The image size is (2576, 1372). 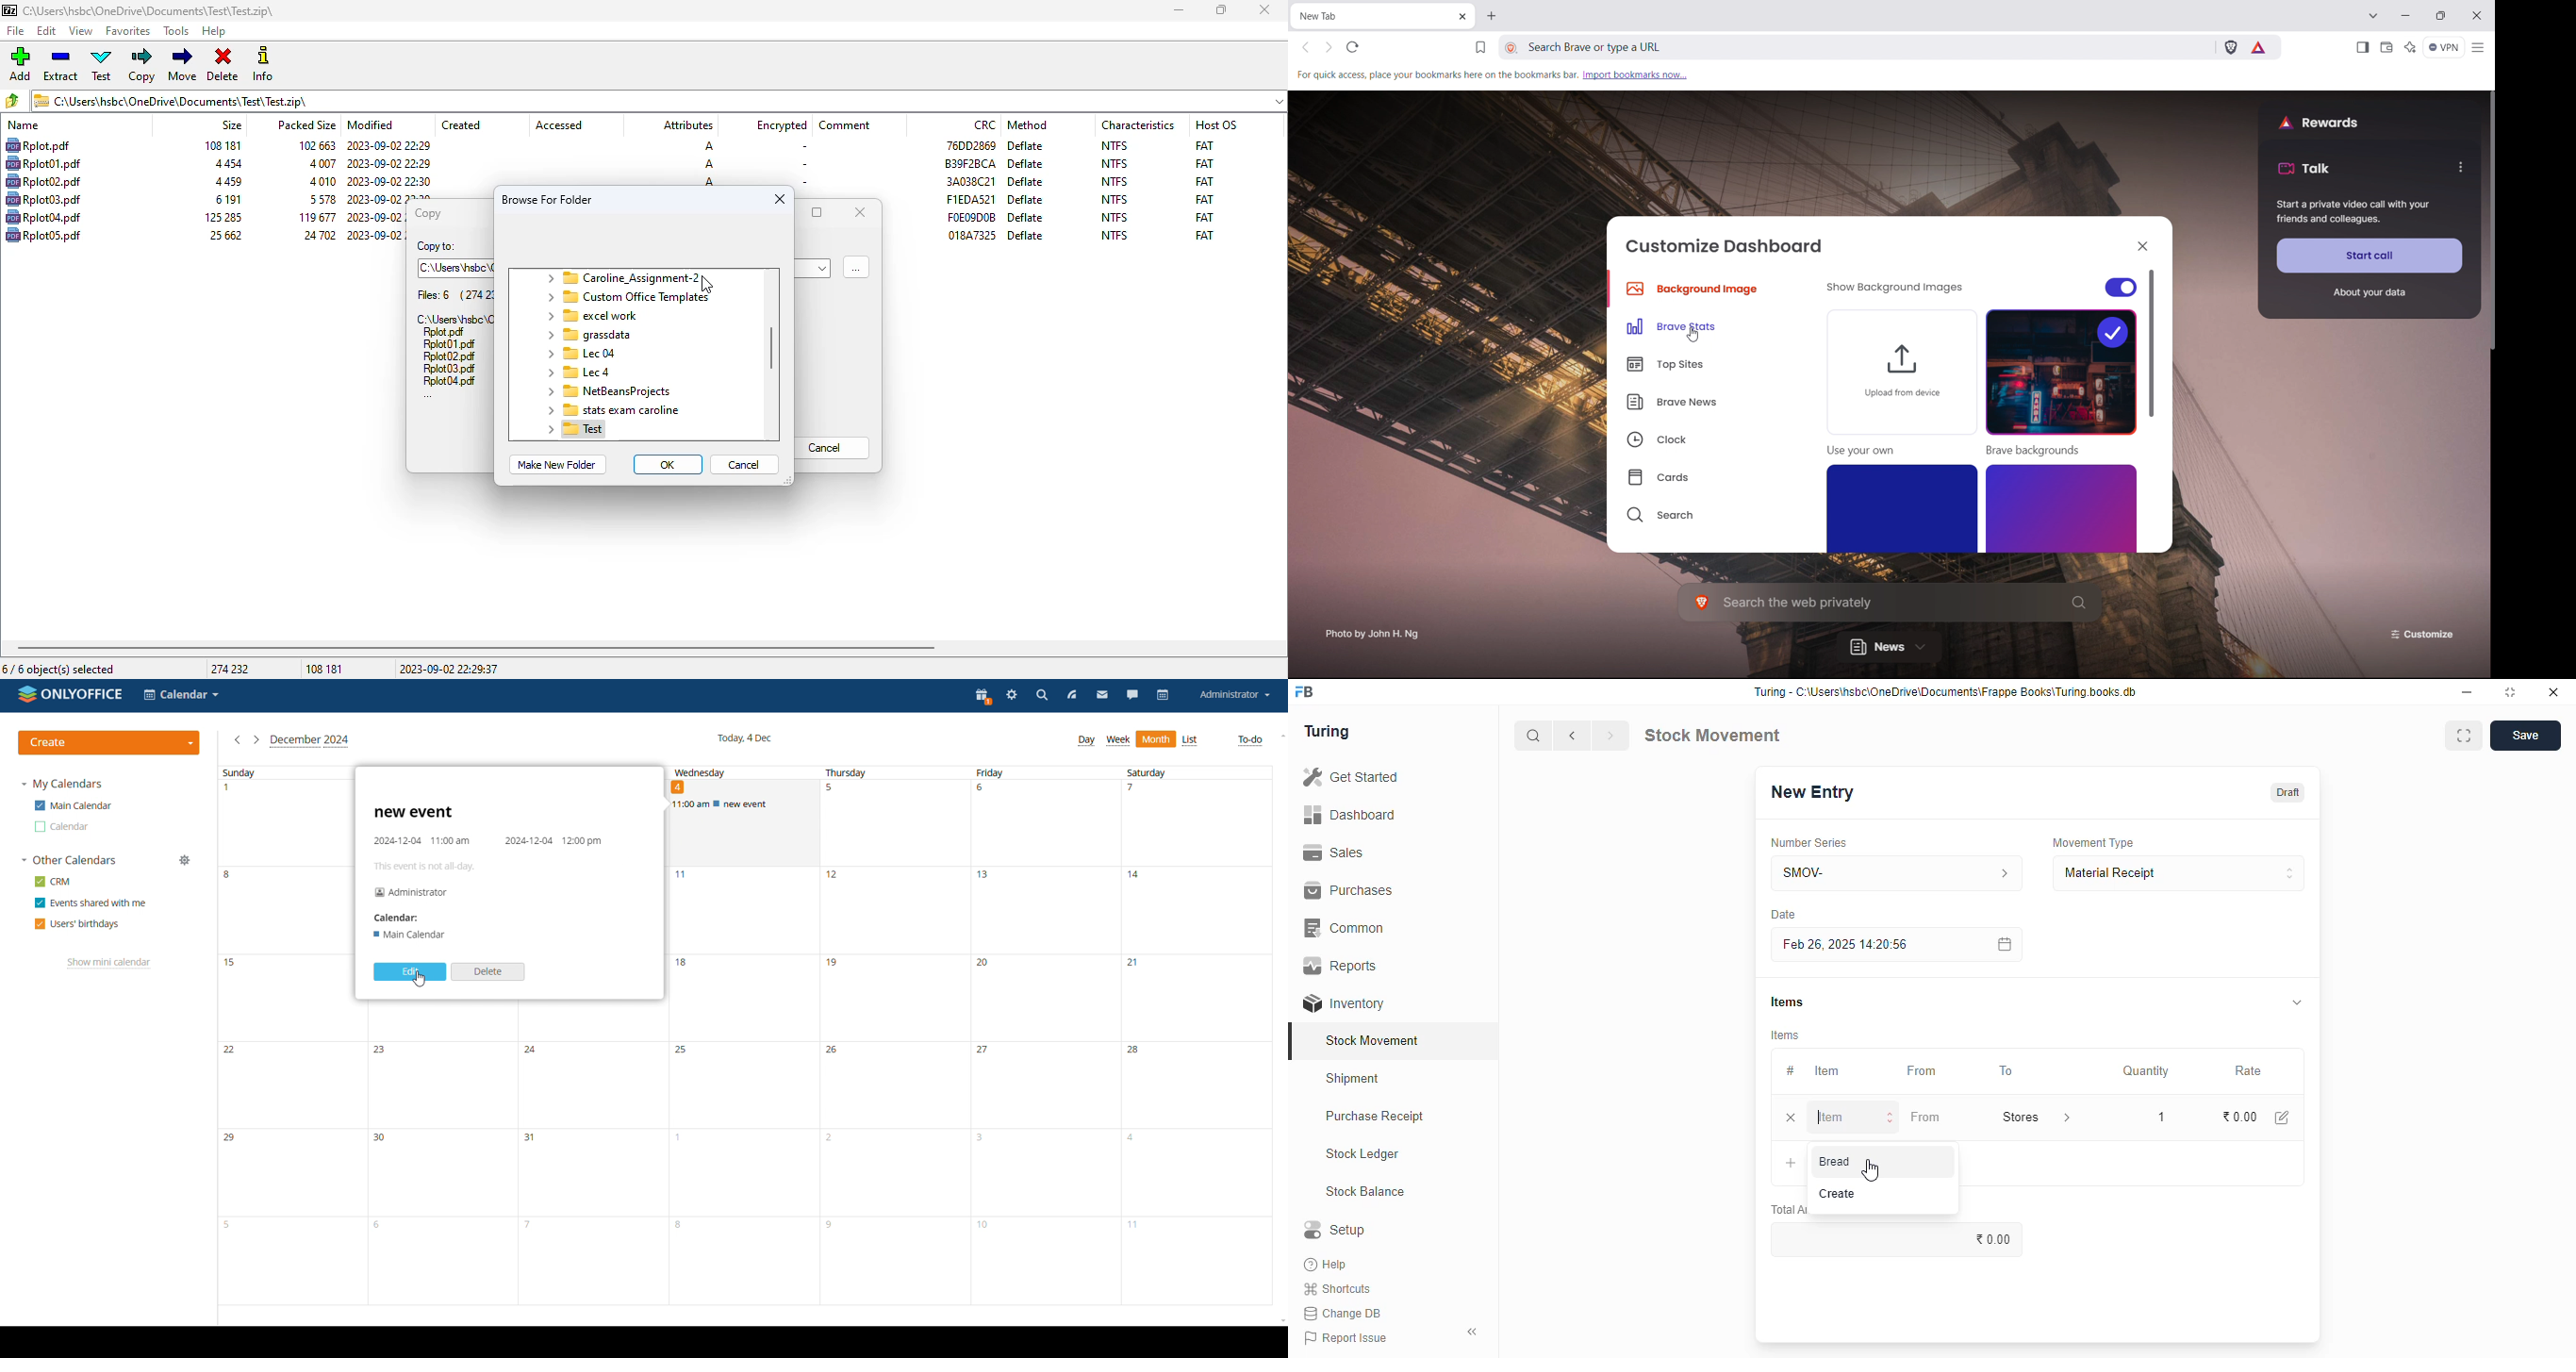 What do you see at coordinates (390, 197) in the screenshot?
I see `modified date & time` at bounding box center [390, 197].